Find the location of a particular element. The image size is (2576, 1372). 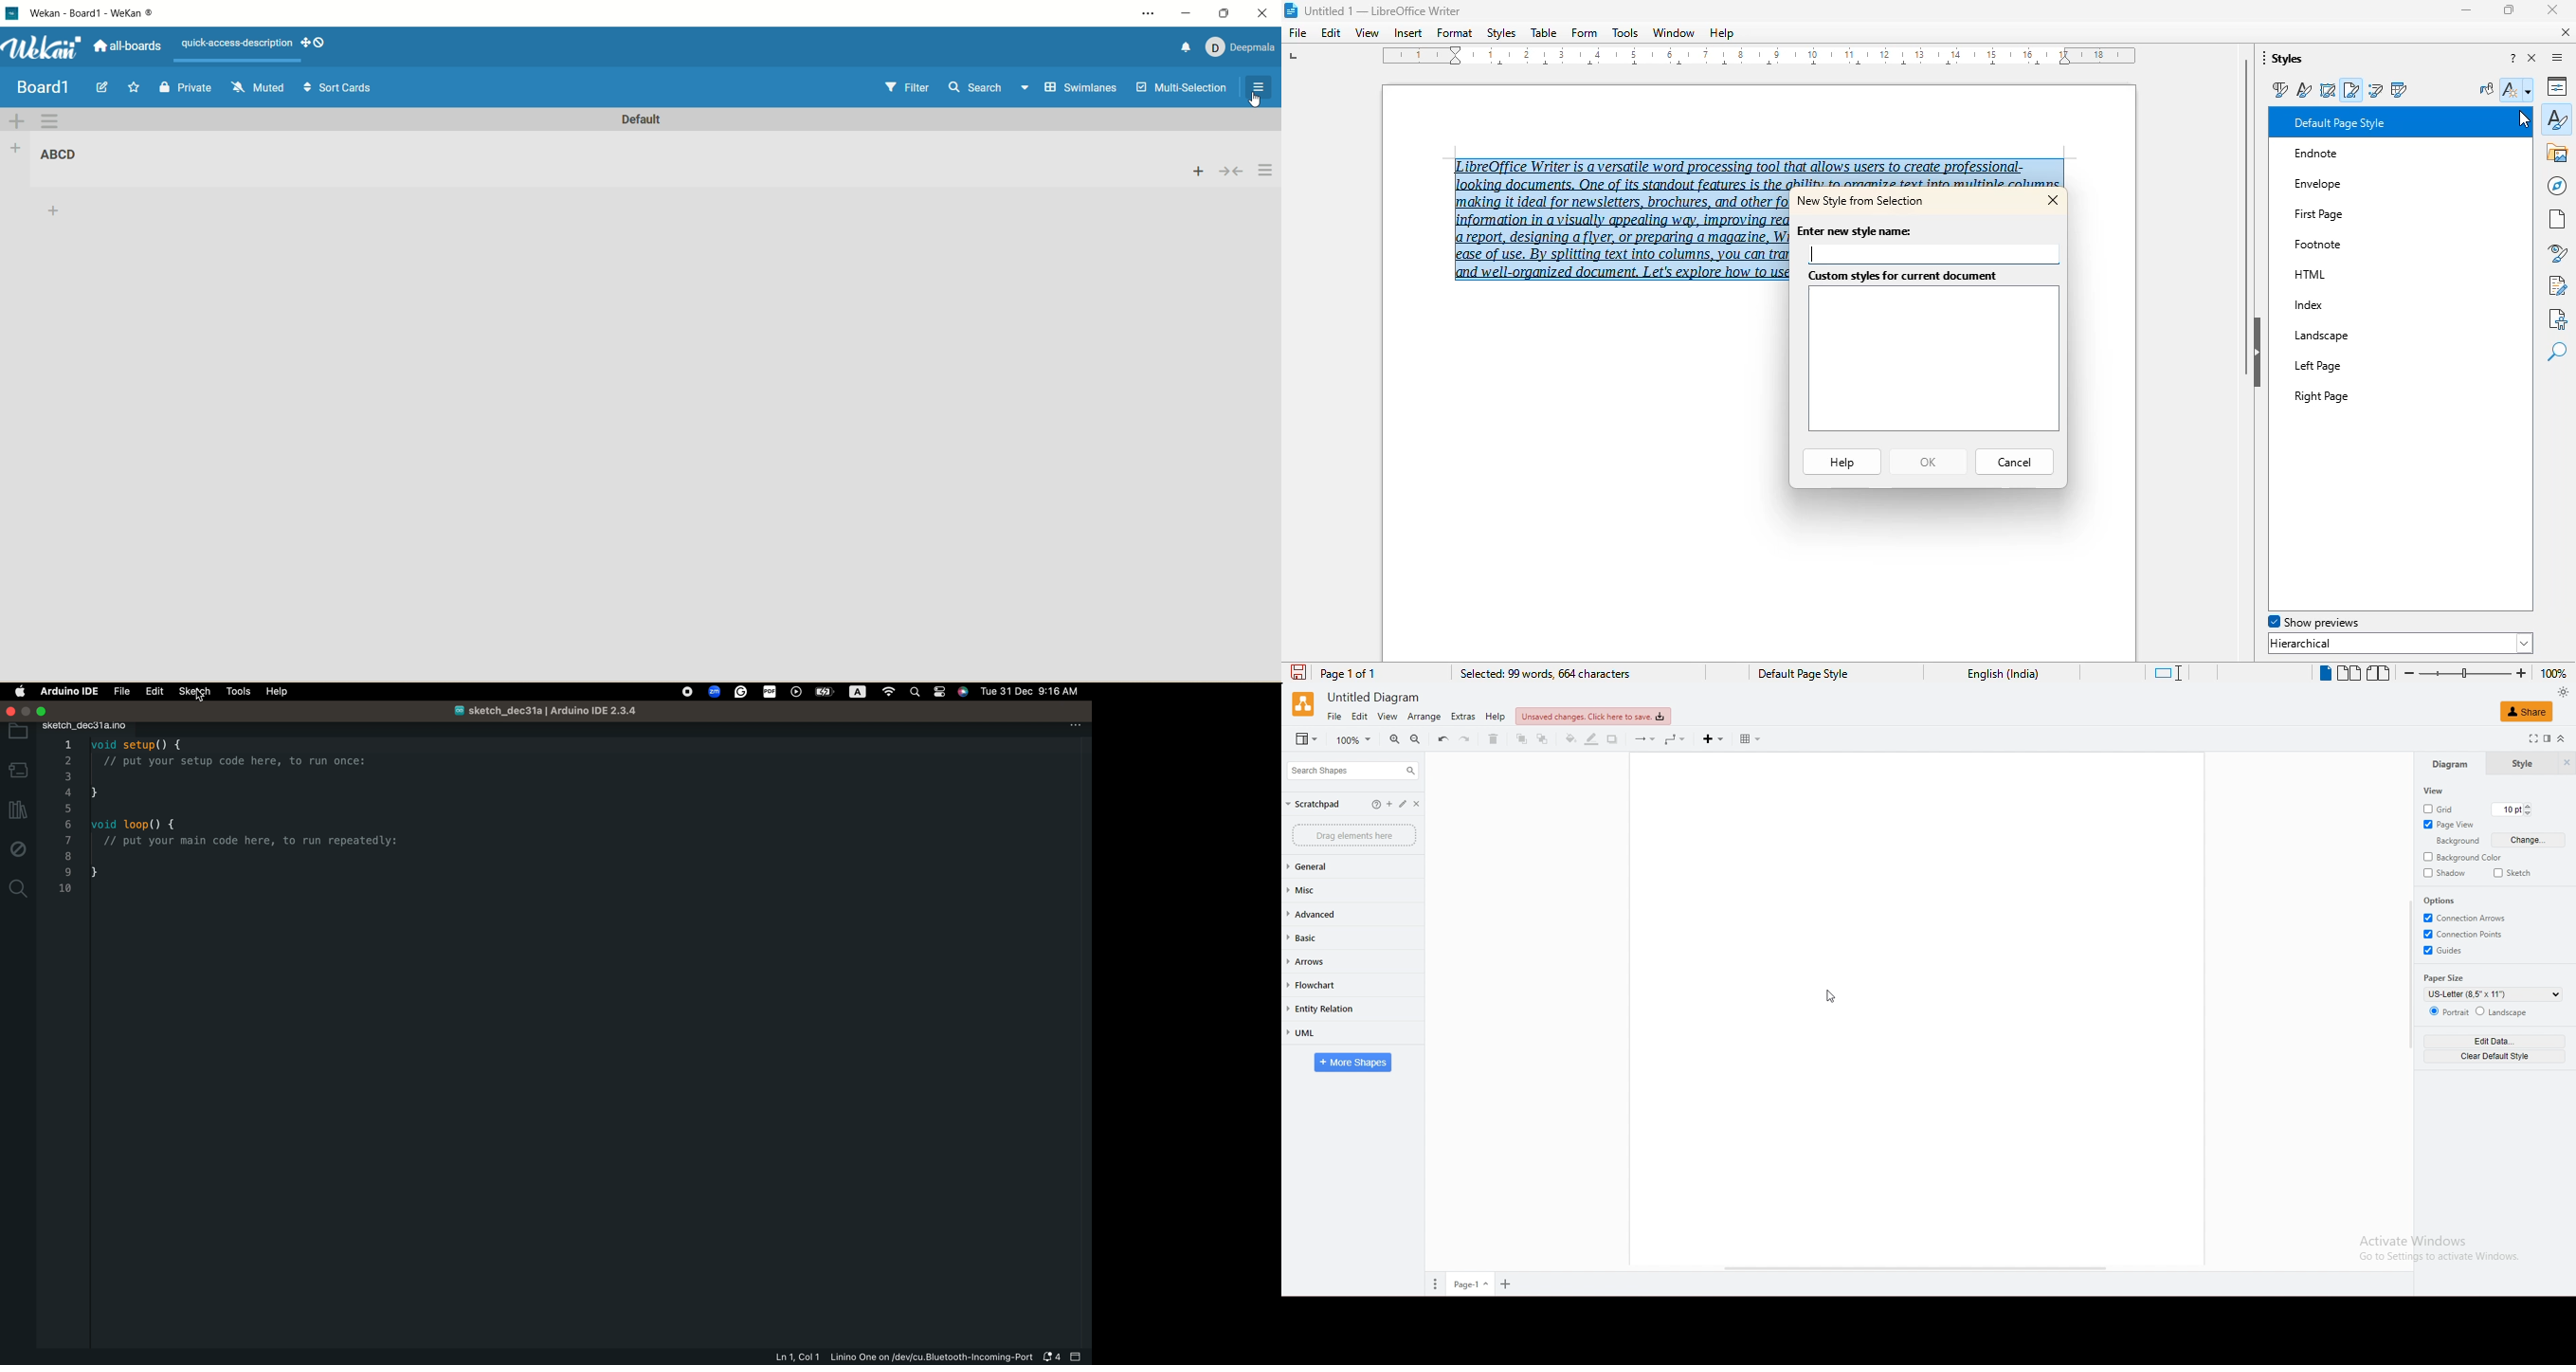

paper size selection is located at coordinates (2494, 995).